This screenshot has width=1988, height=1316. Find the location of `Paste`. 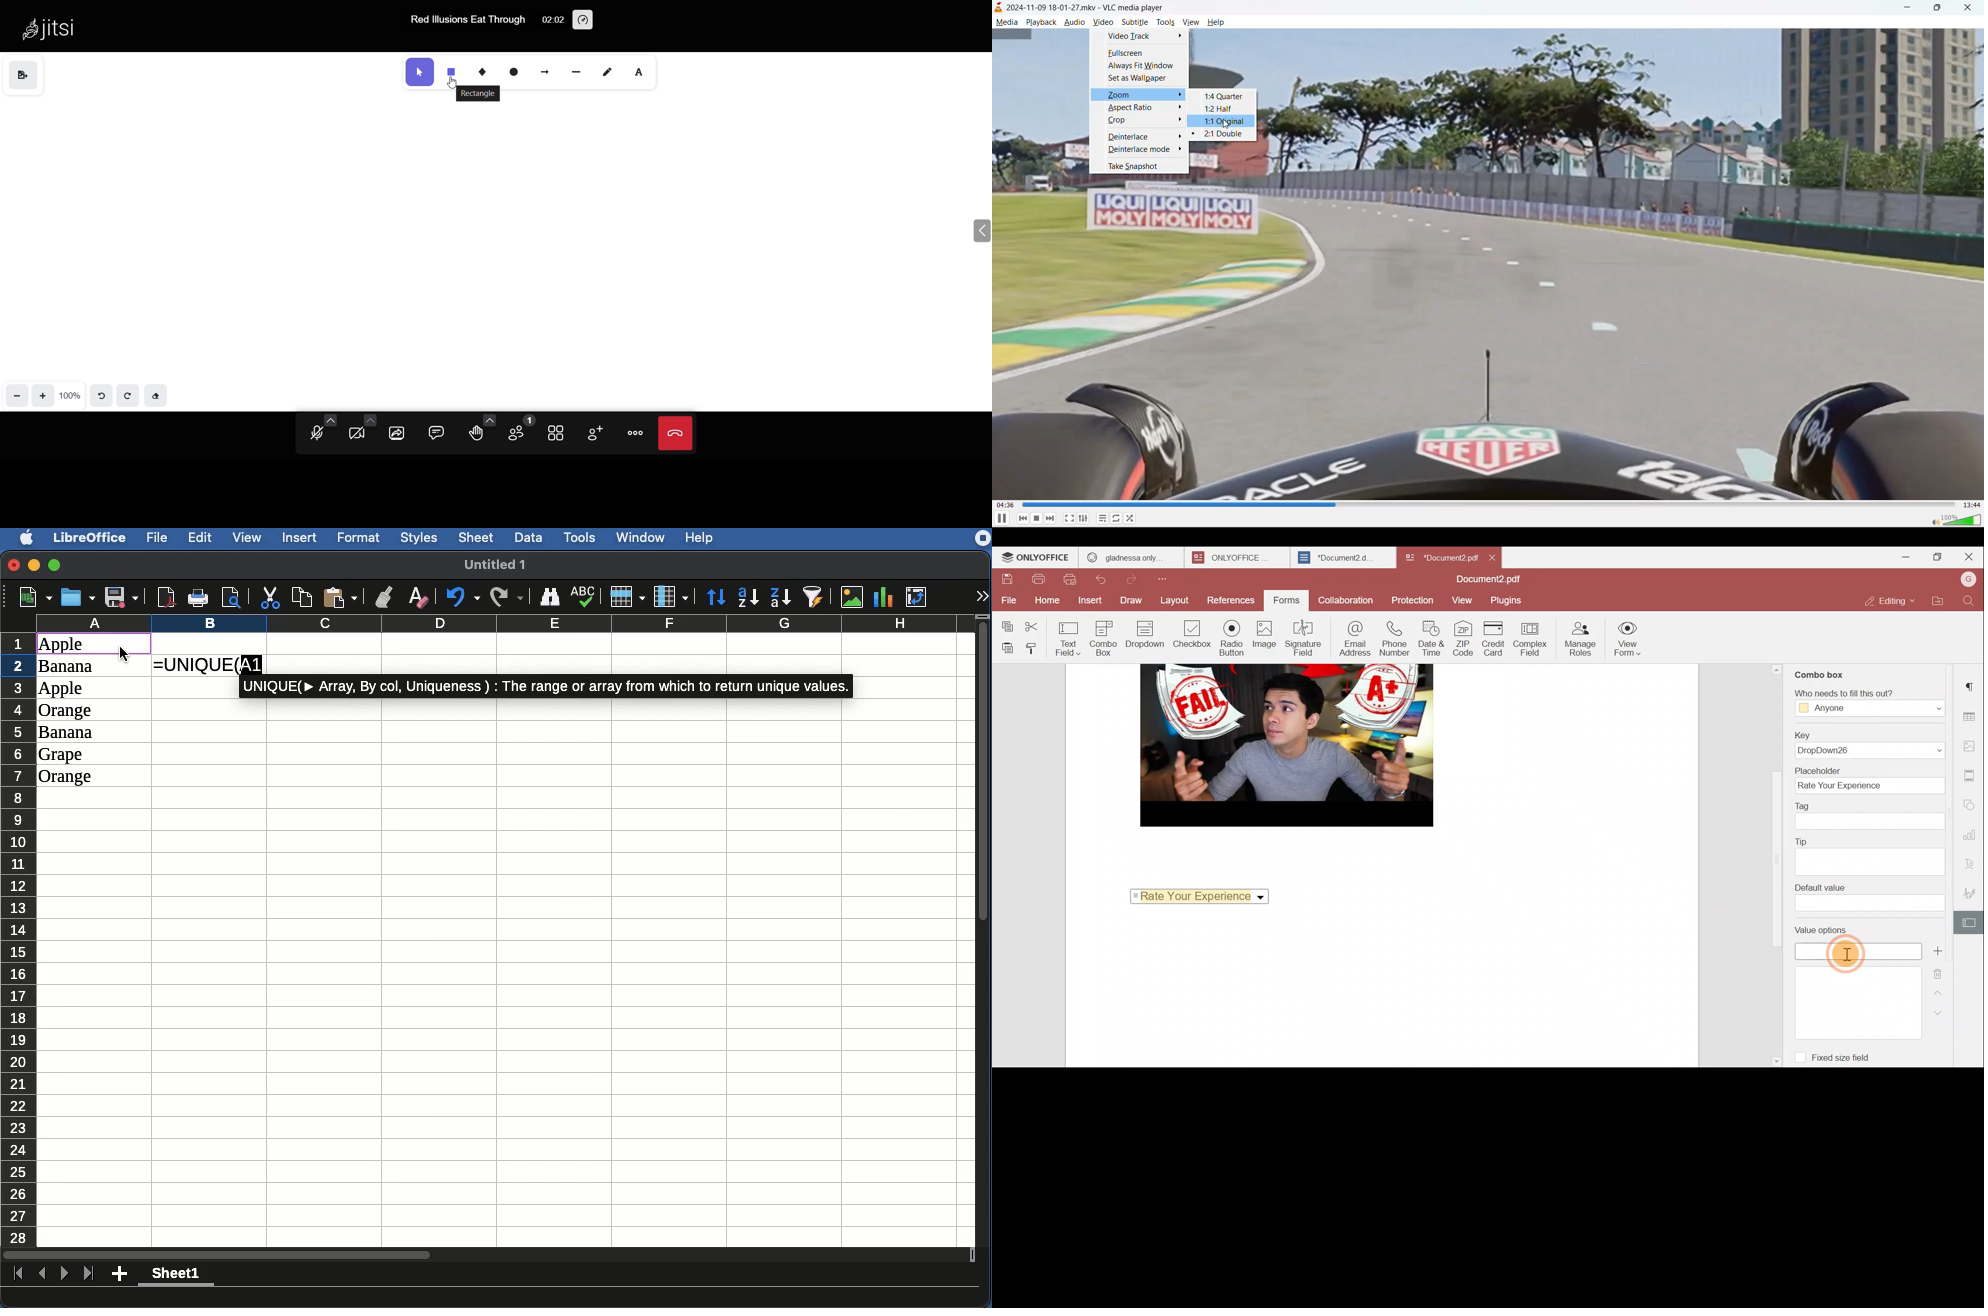

Paste is located at coordinates (342, 597).